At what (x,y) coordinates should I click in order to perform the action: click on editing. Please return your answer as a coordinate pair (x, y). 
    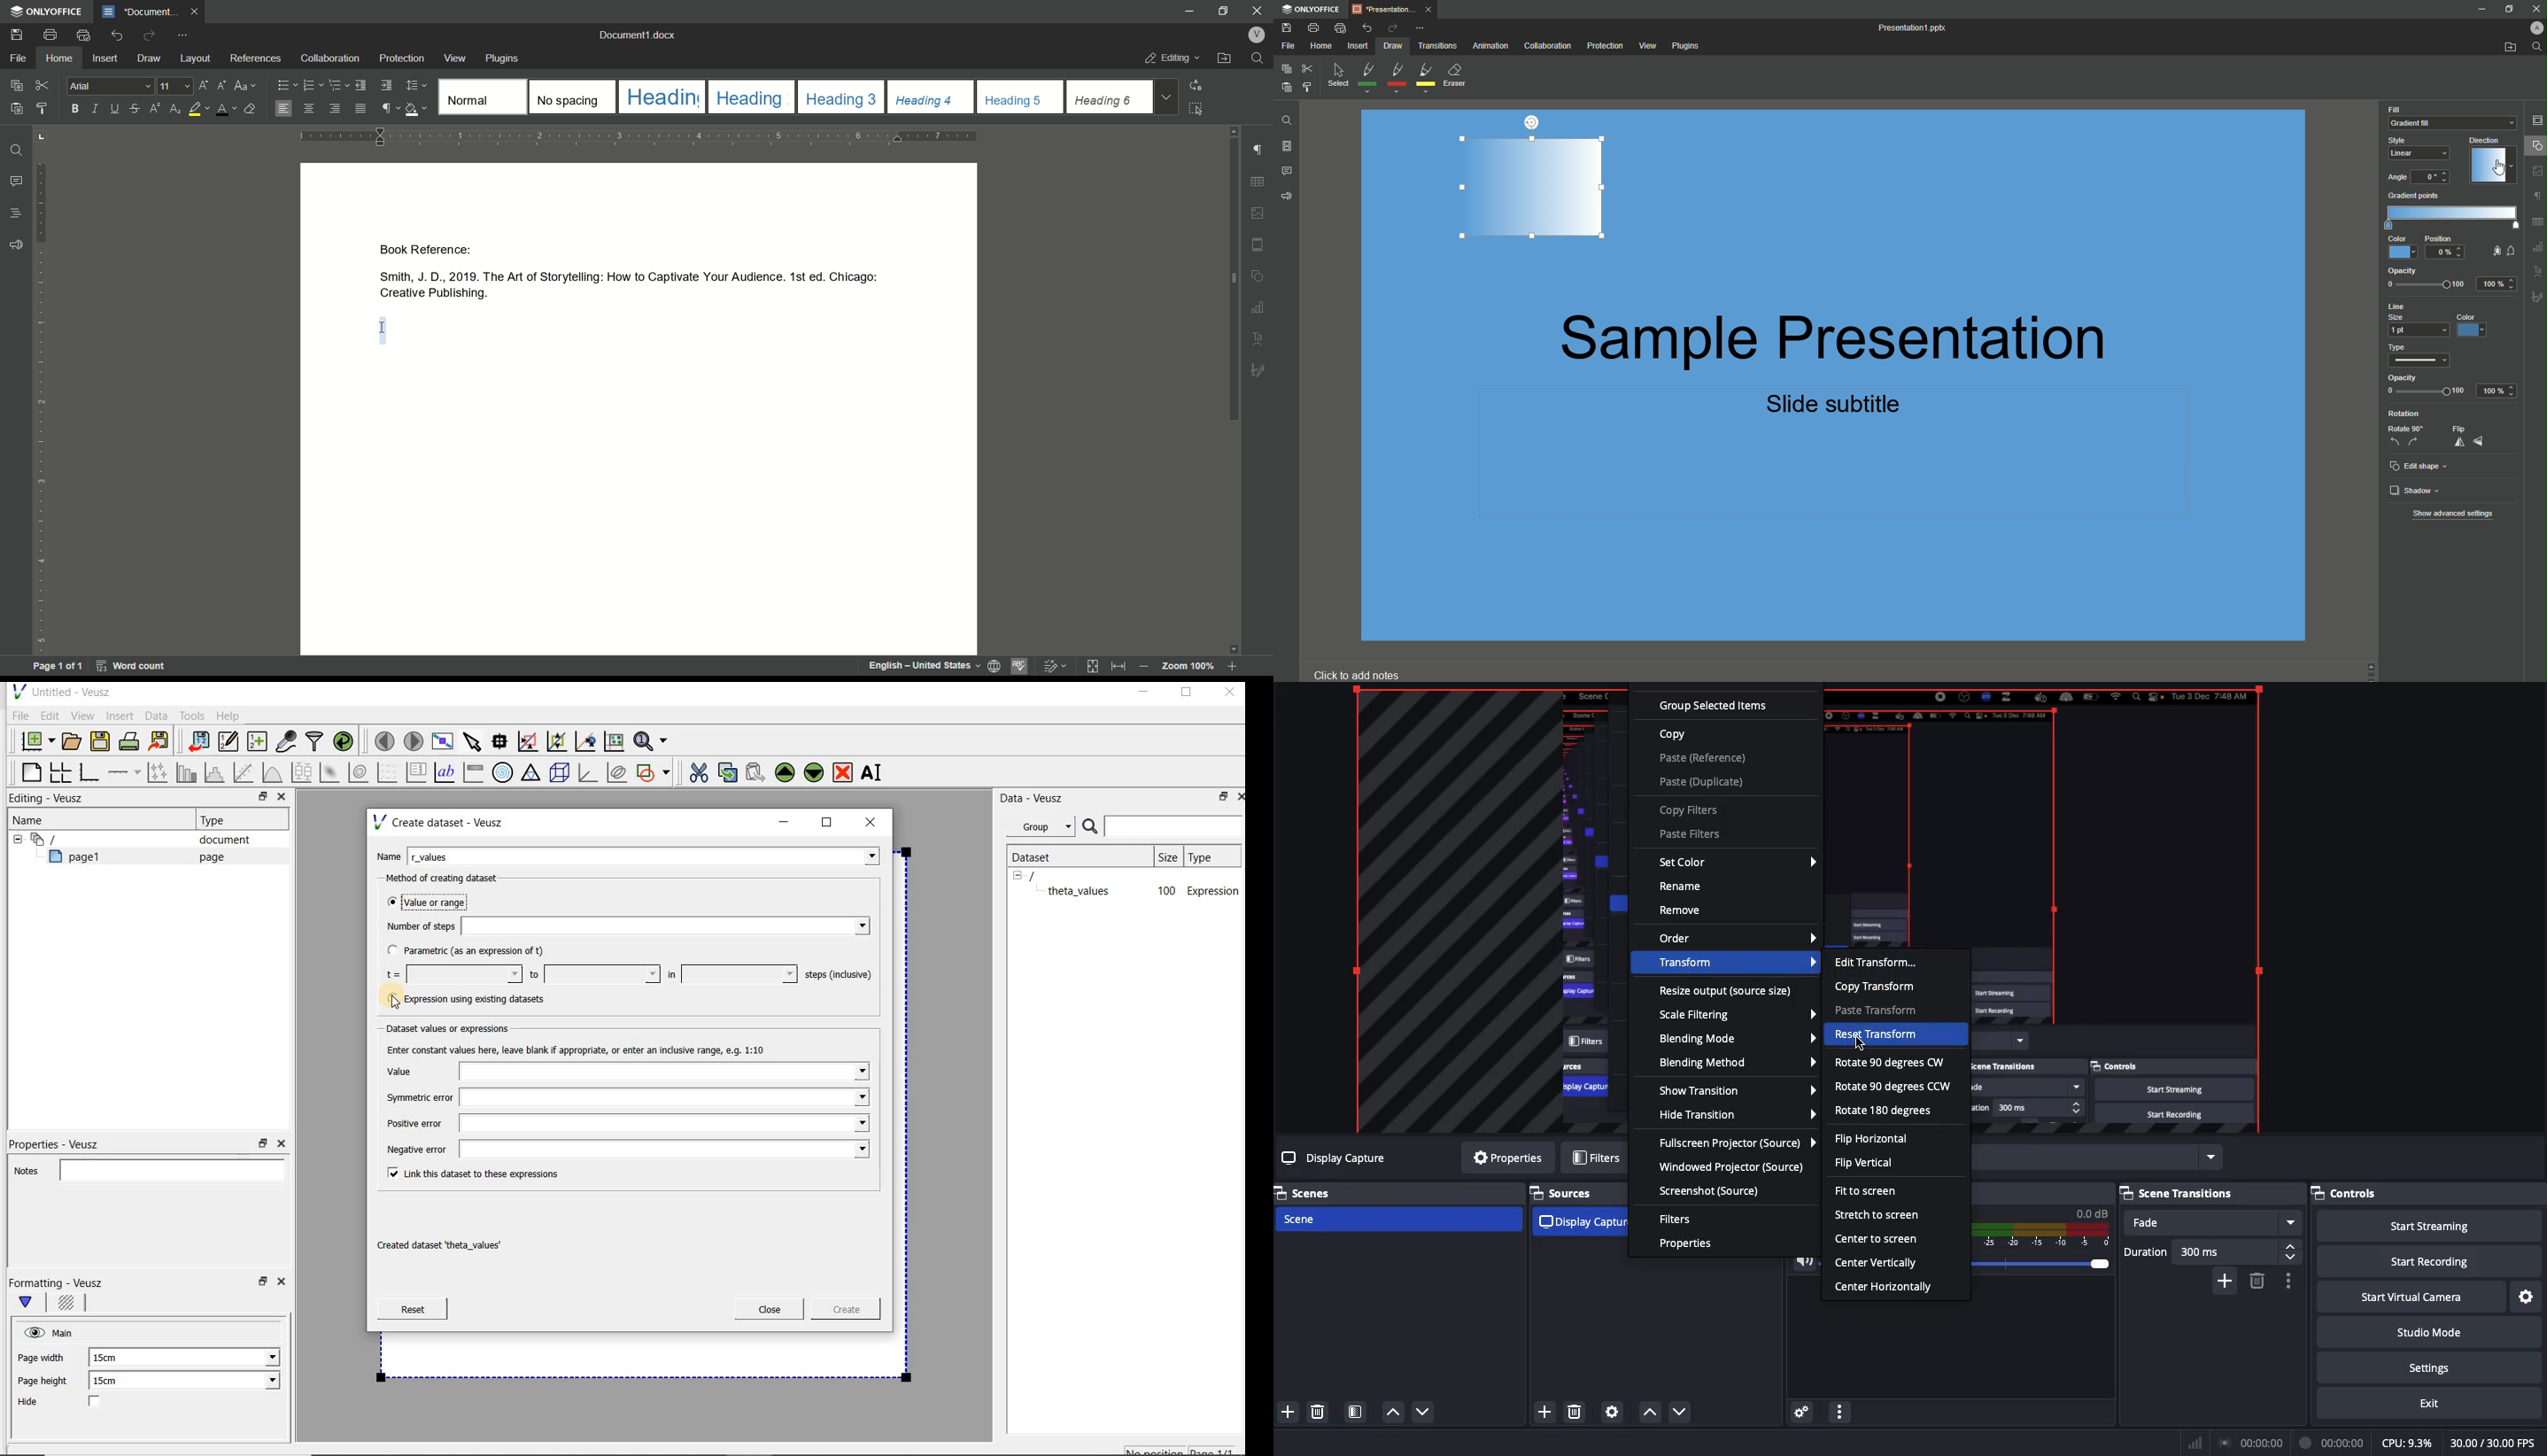
    Looking at the image, I should click on (1172, 57).